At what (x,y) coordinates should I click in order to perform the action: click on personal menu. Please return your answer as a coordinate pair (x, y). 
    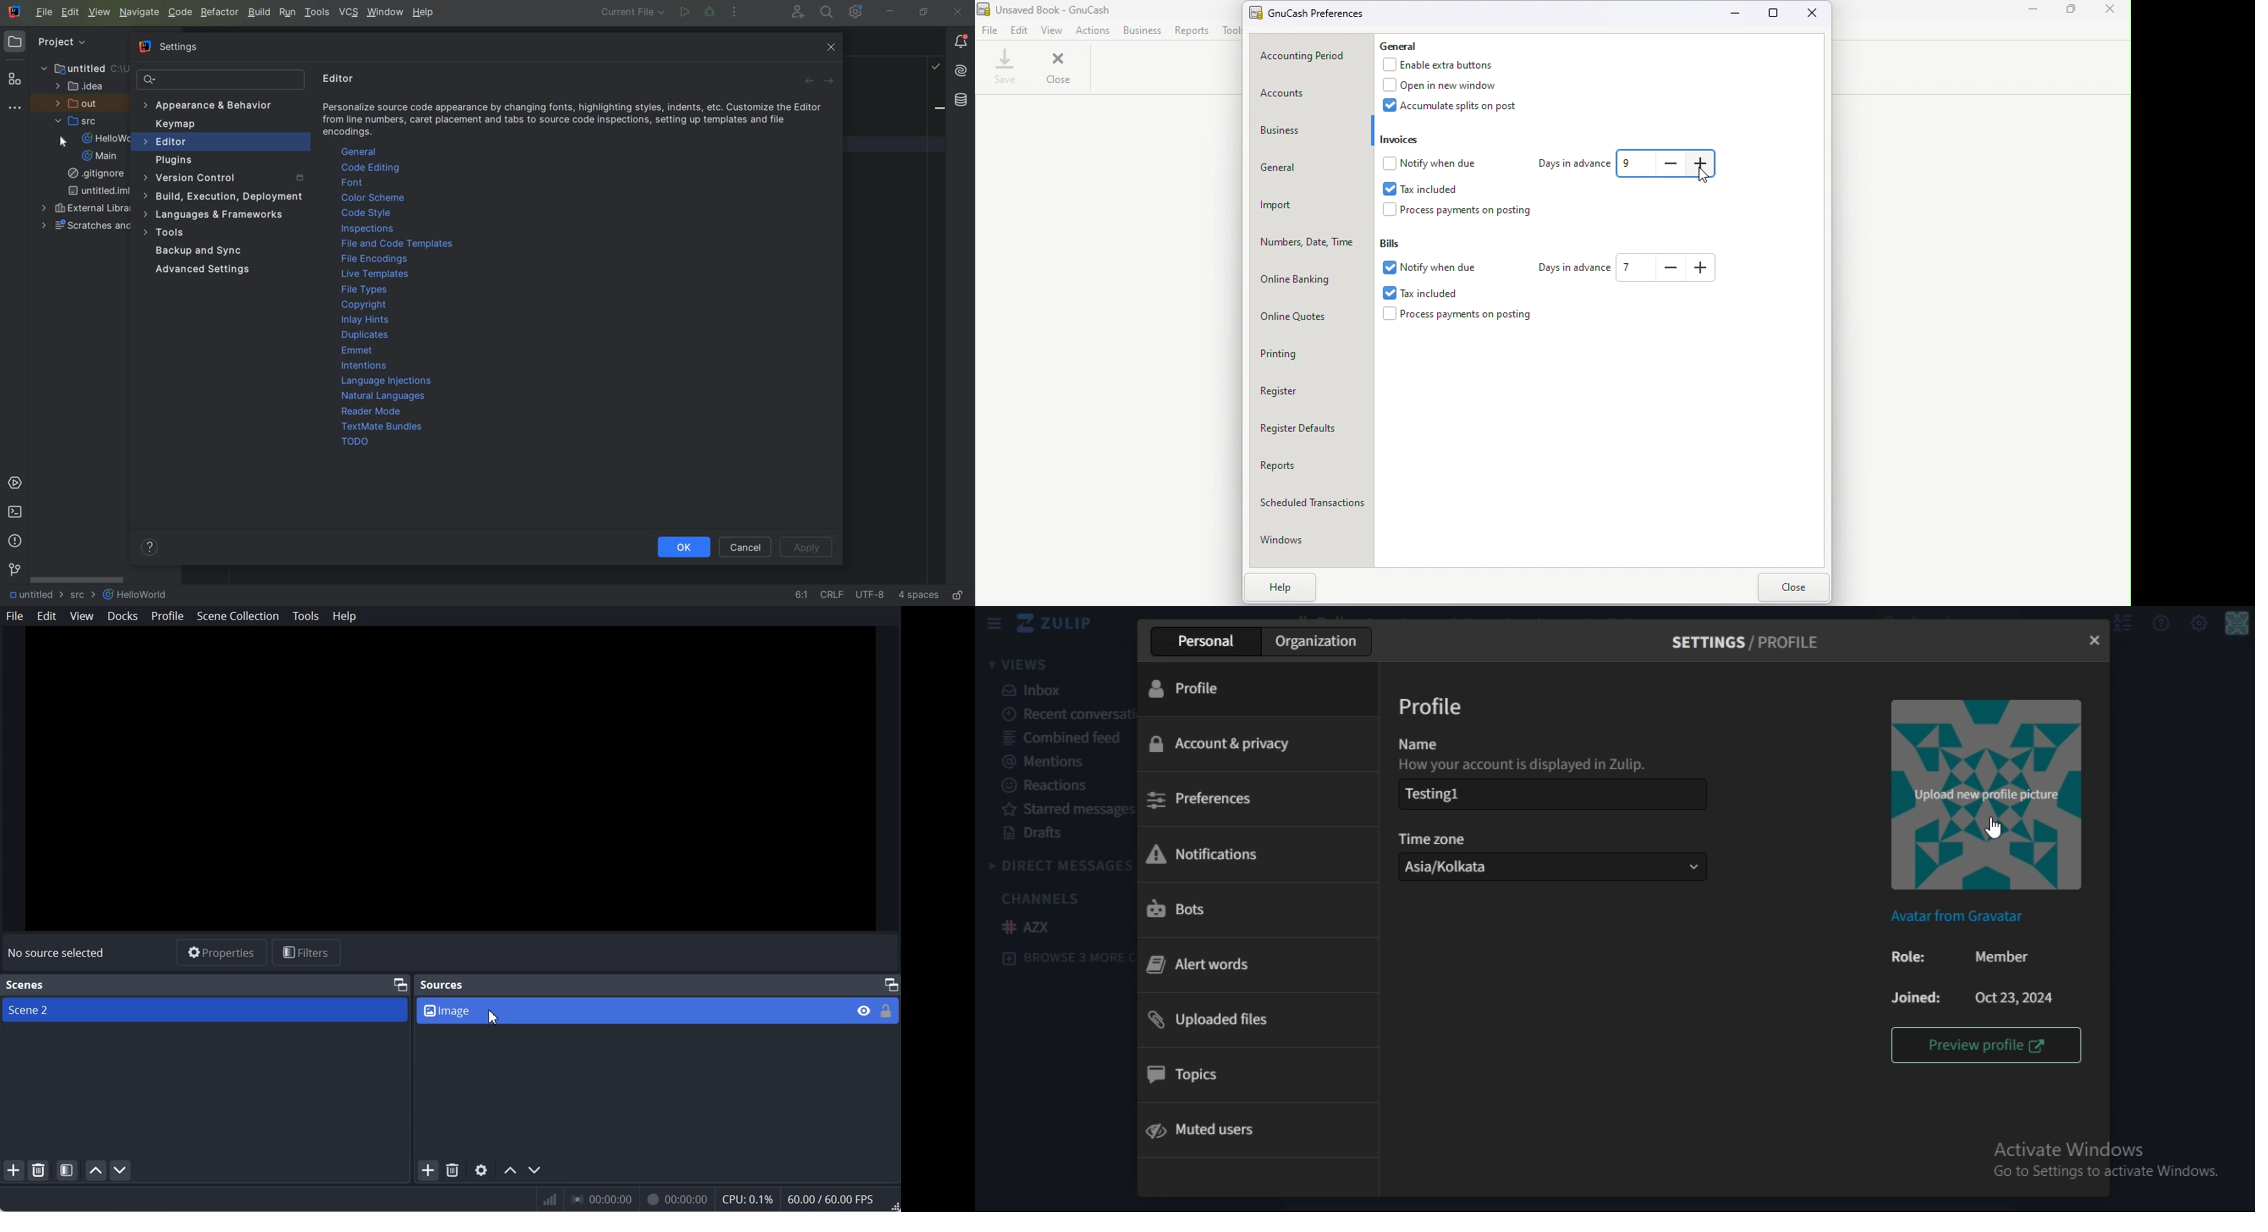
    Looking at the image, I should click on (2238, 624).